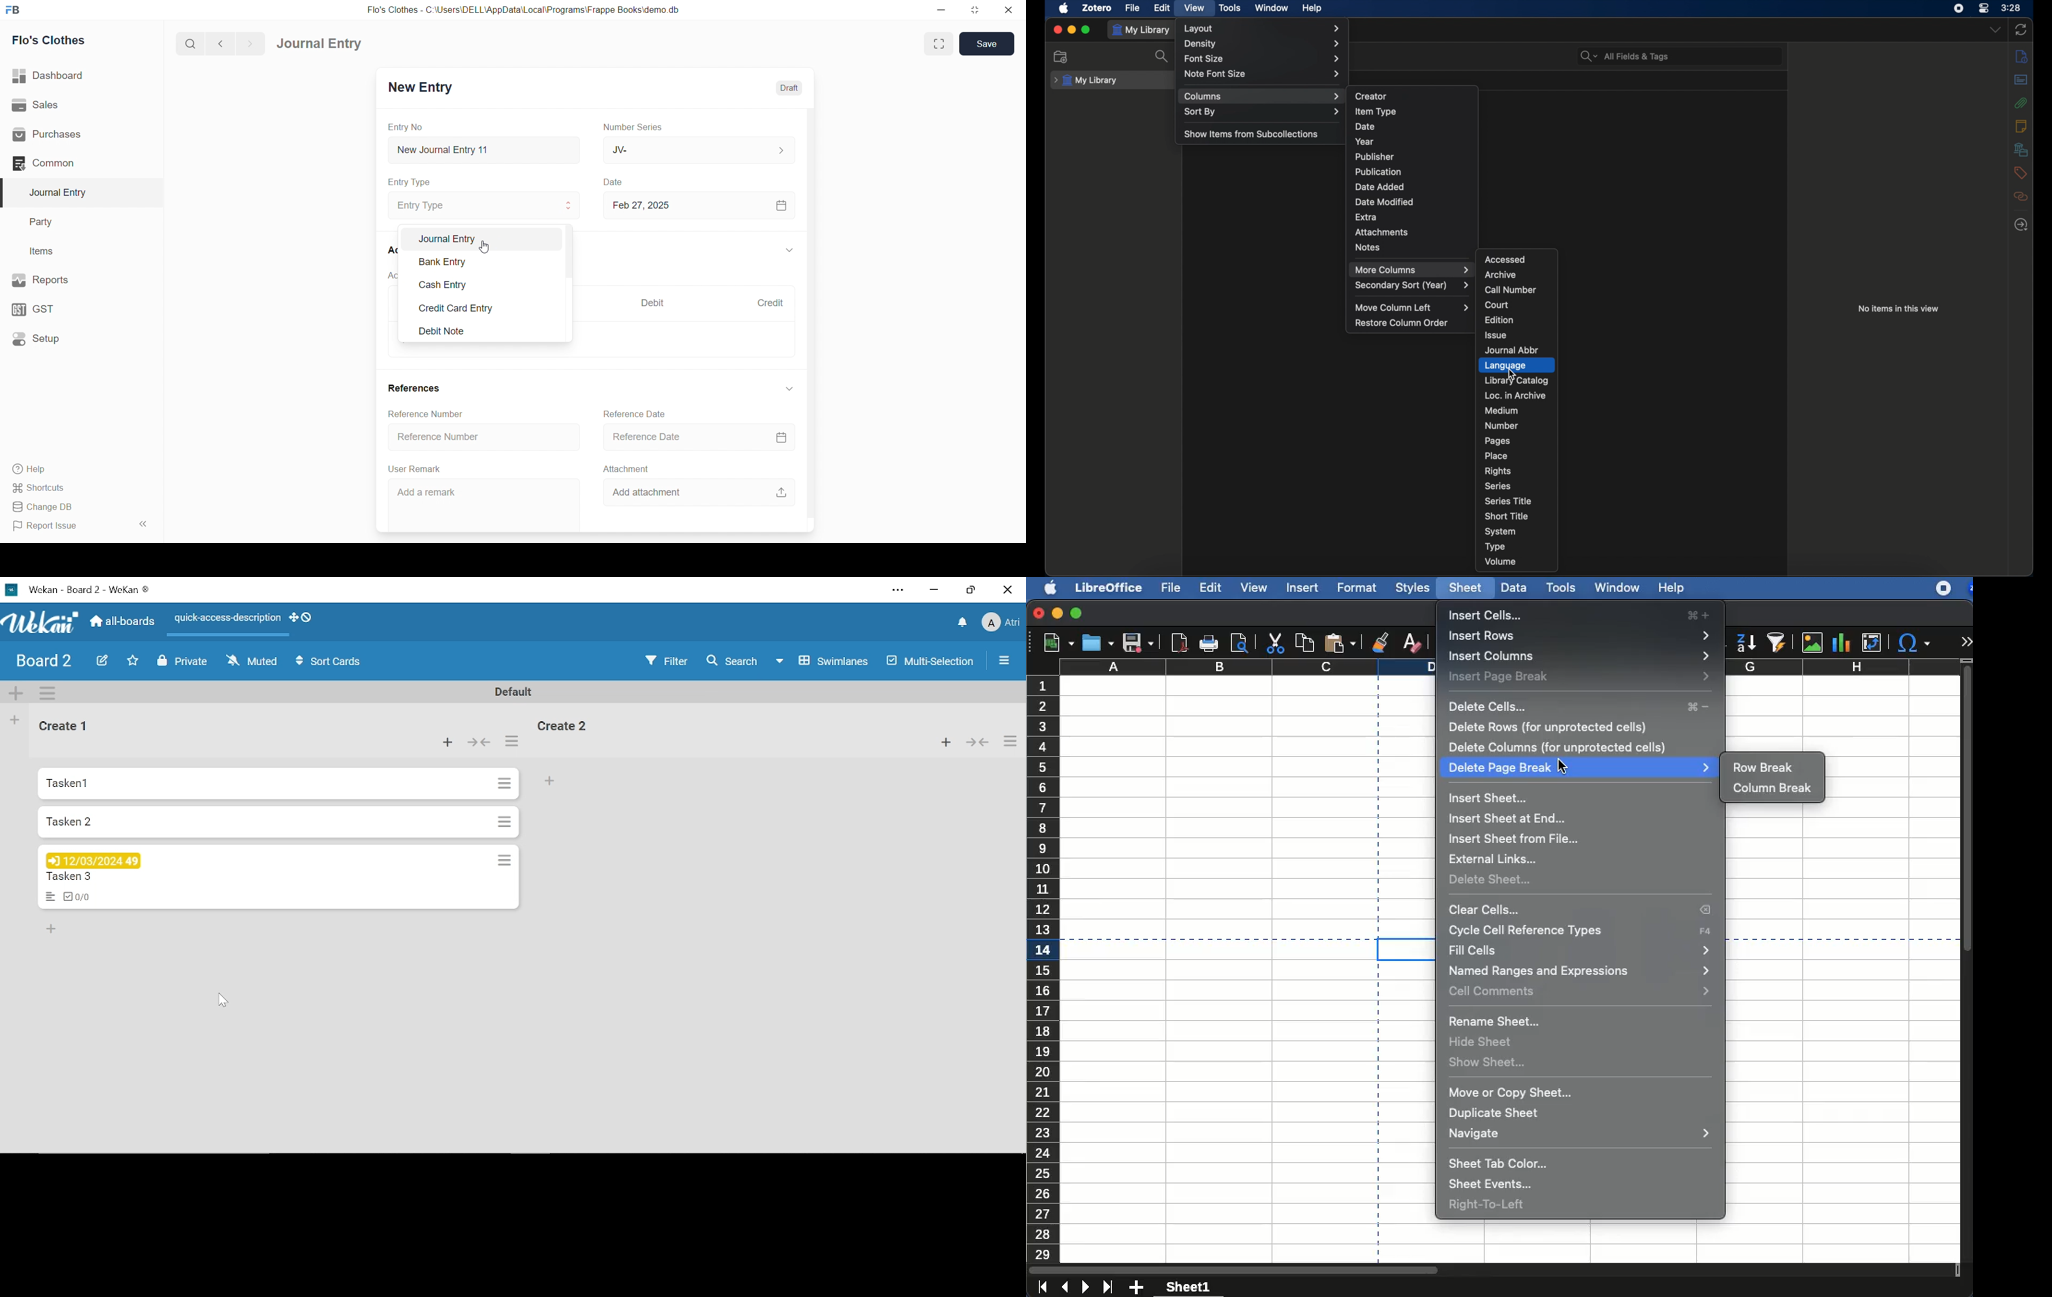 This screenshot has height=1316, width=2072. Describe the element at coordinates (64, 529) in the screenshot. I see `Report Issue` at that location.